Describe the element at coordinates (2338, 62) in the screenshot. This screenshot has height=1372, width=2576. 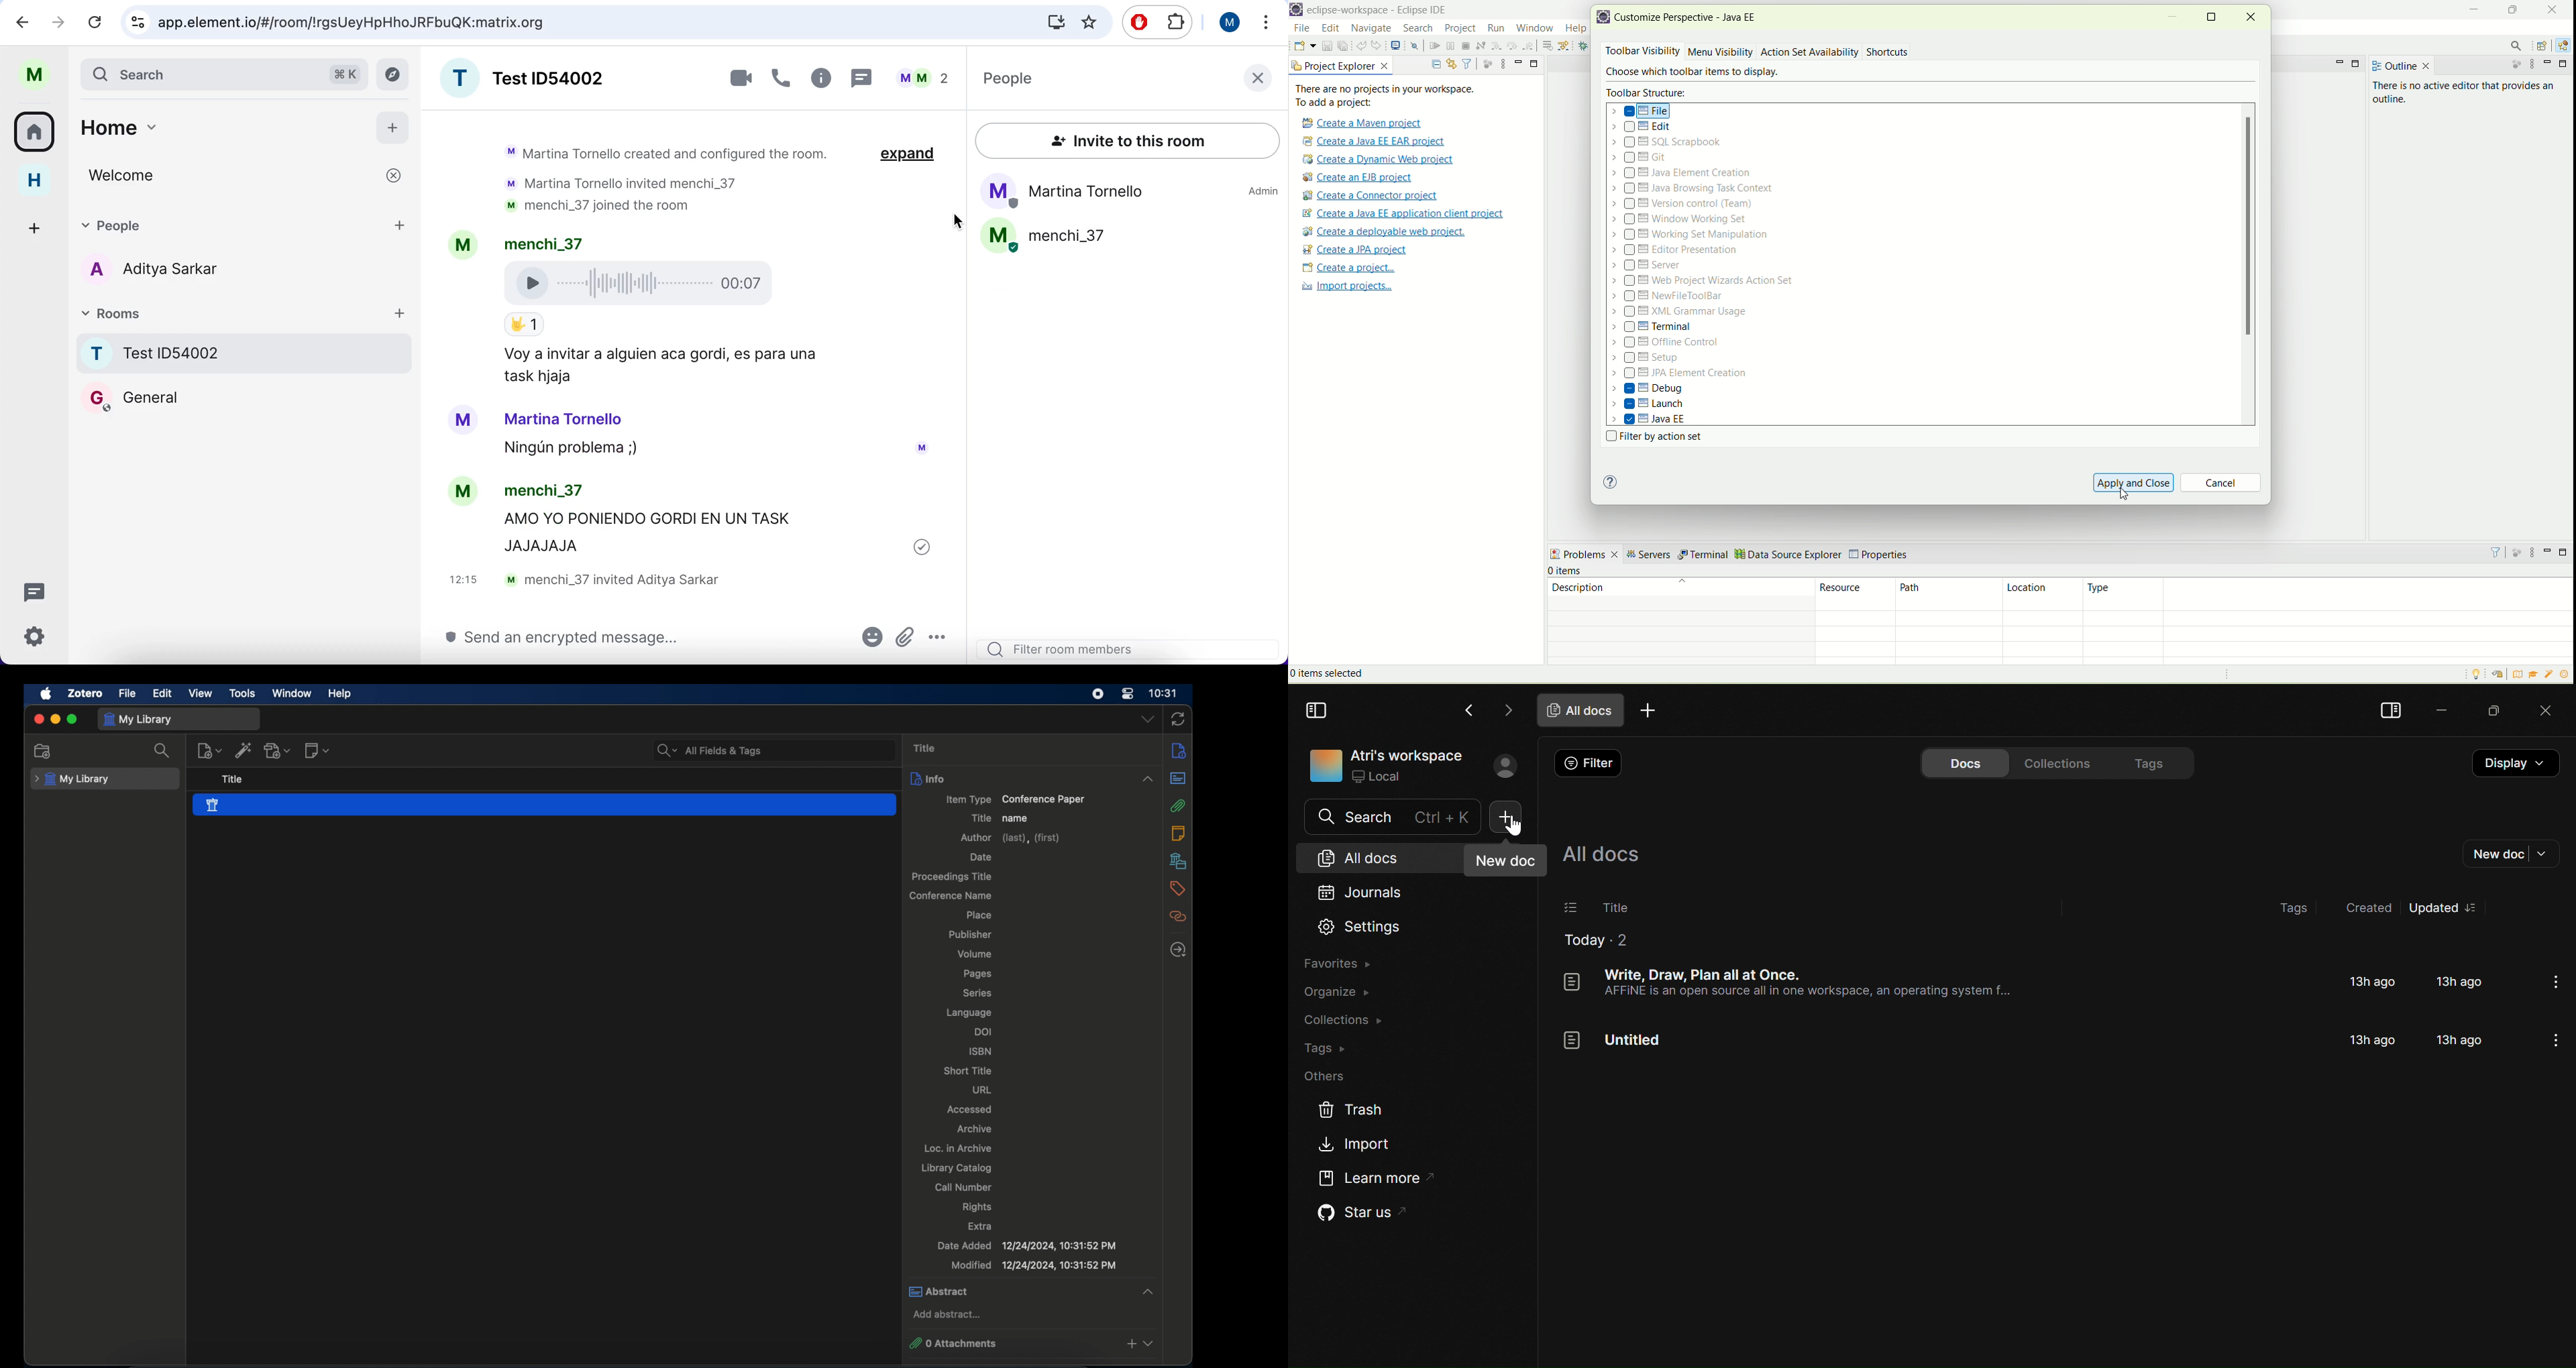
I see `minimize` at that location.